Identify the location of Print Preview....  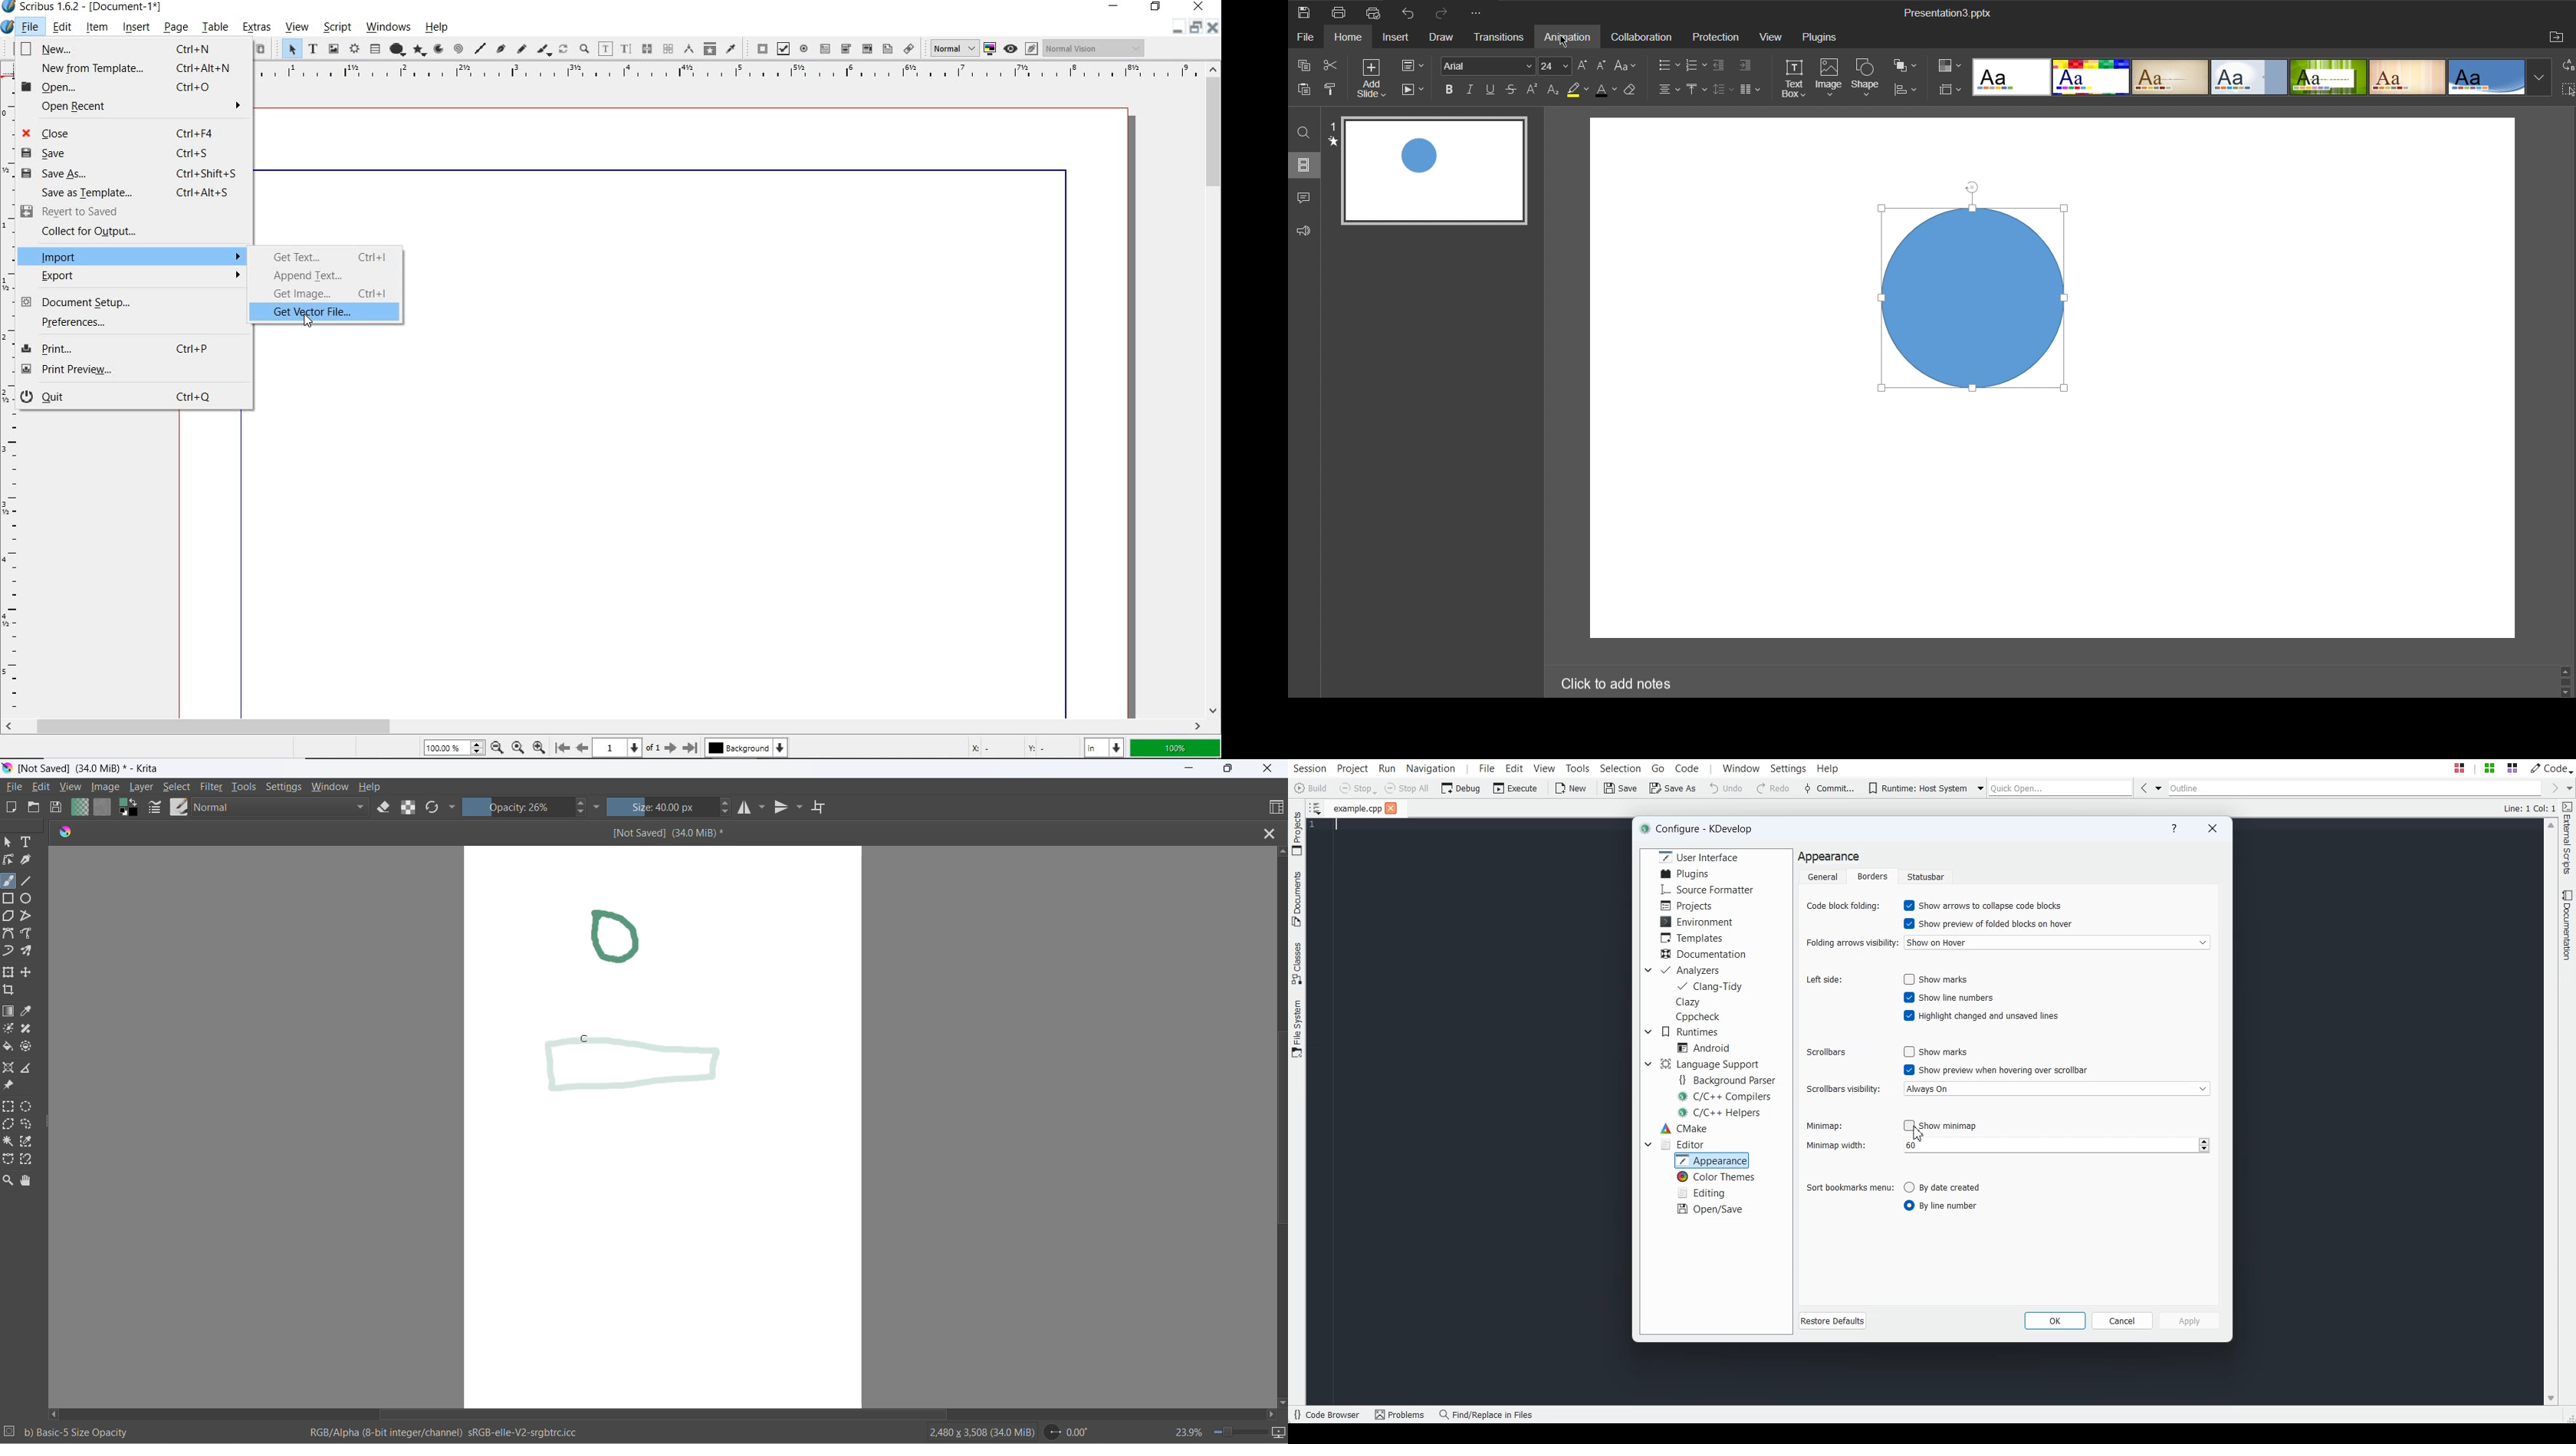
(132, 371).